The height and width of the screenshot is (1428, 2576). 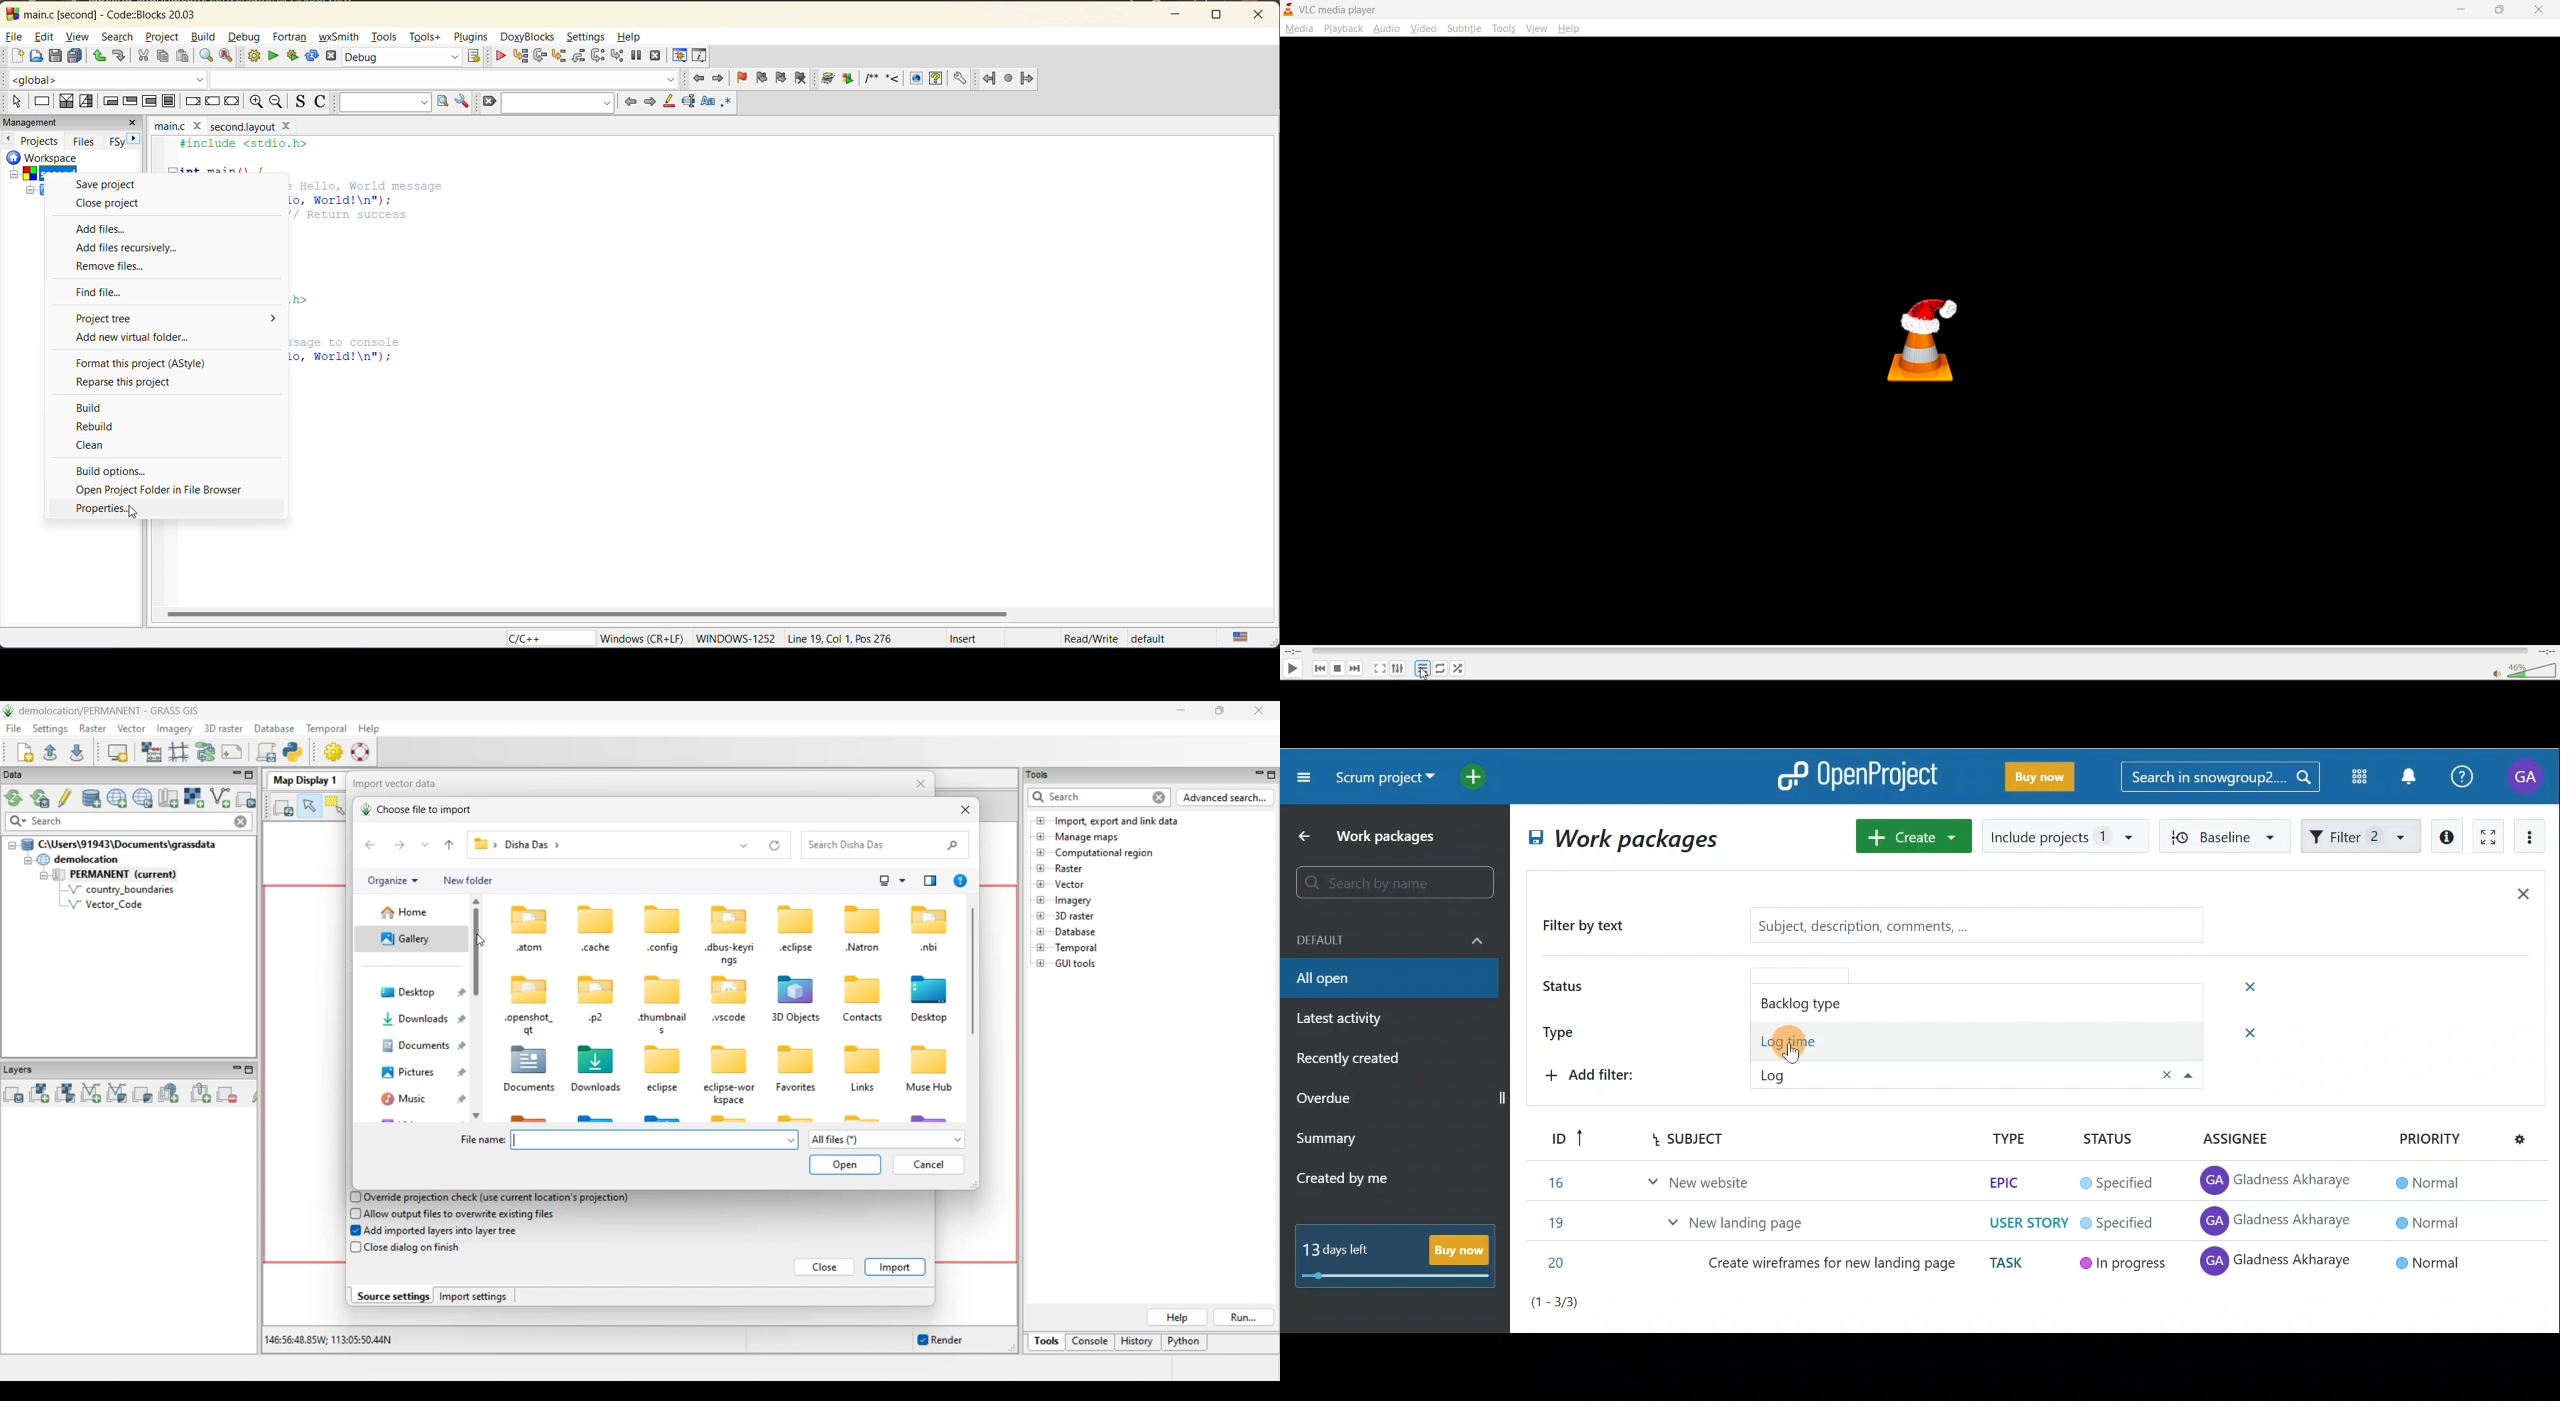 I want to click on show select target dialog, so click(x=474, y=58).